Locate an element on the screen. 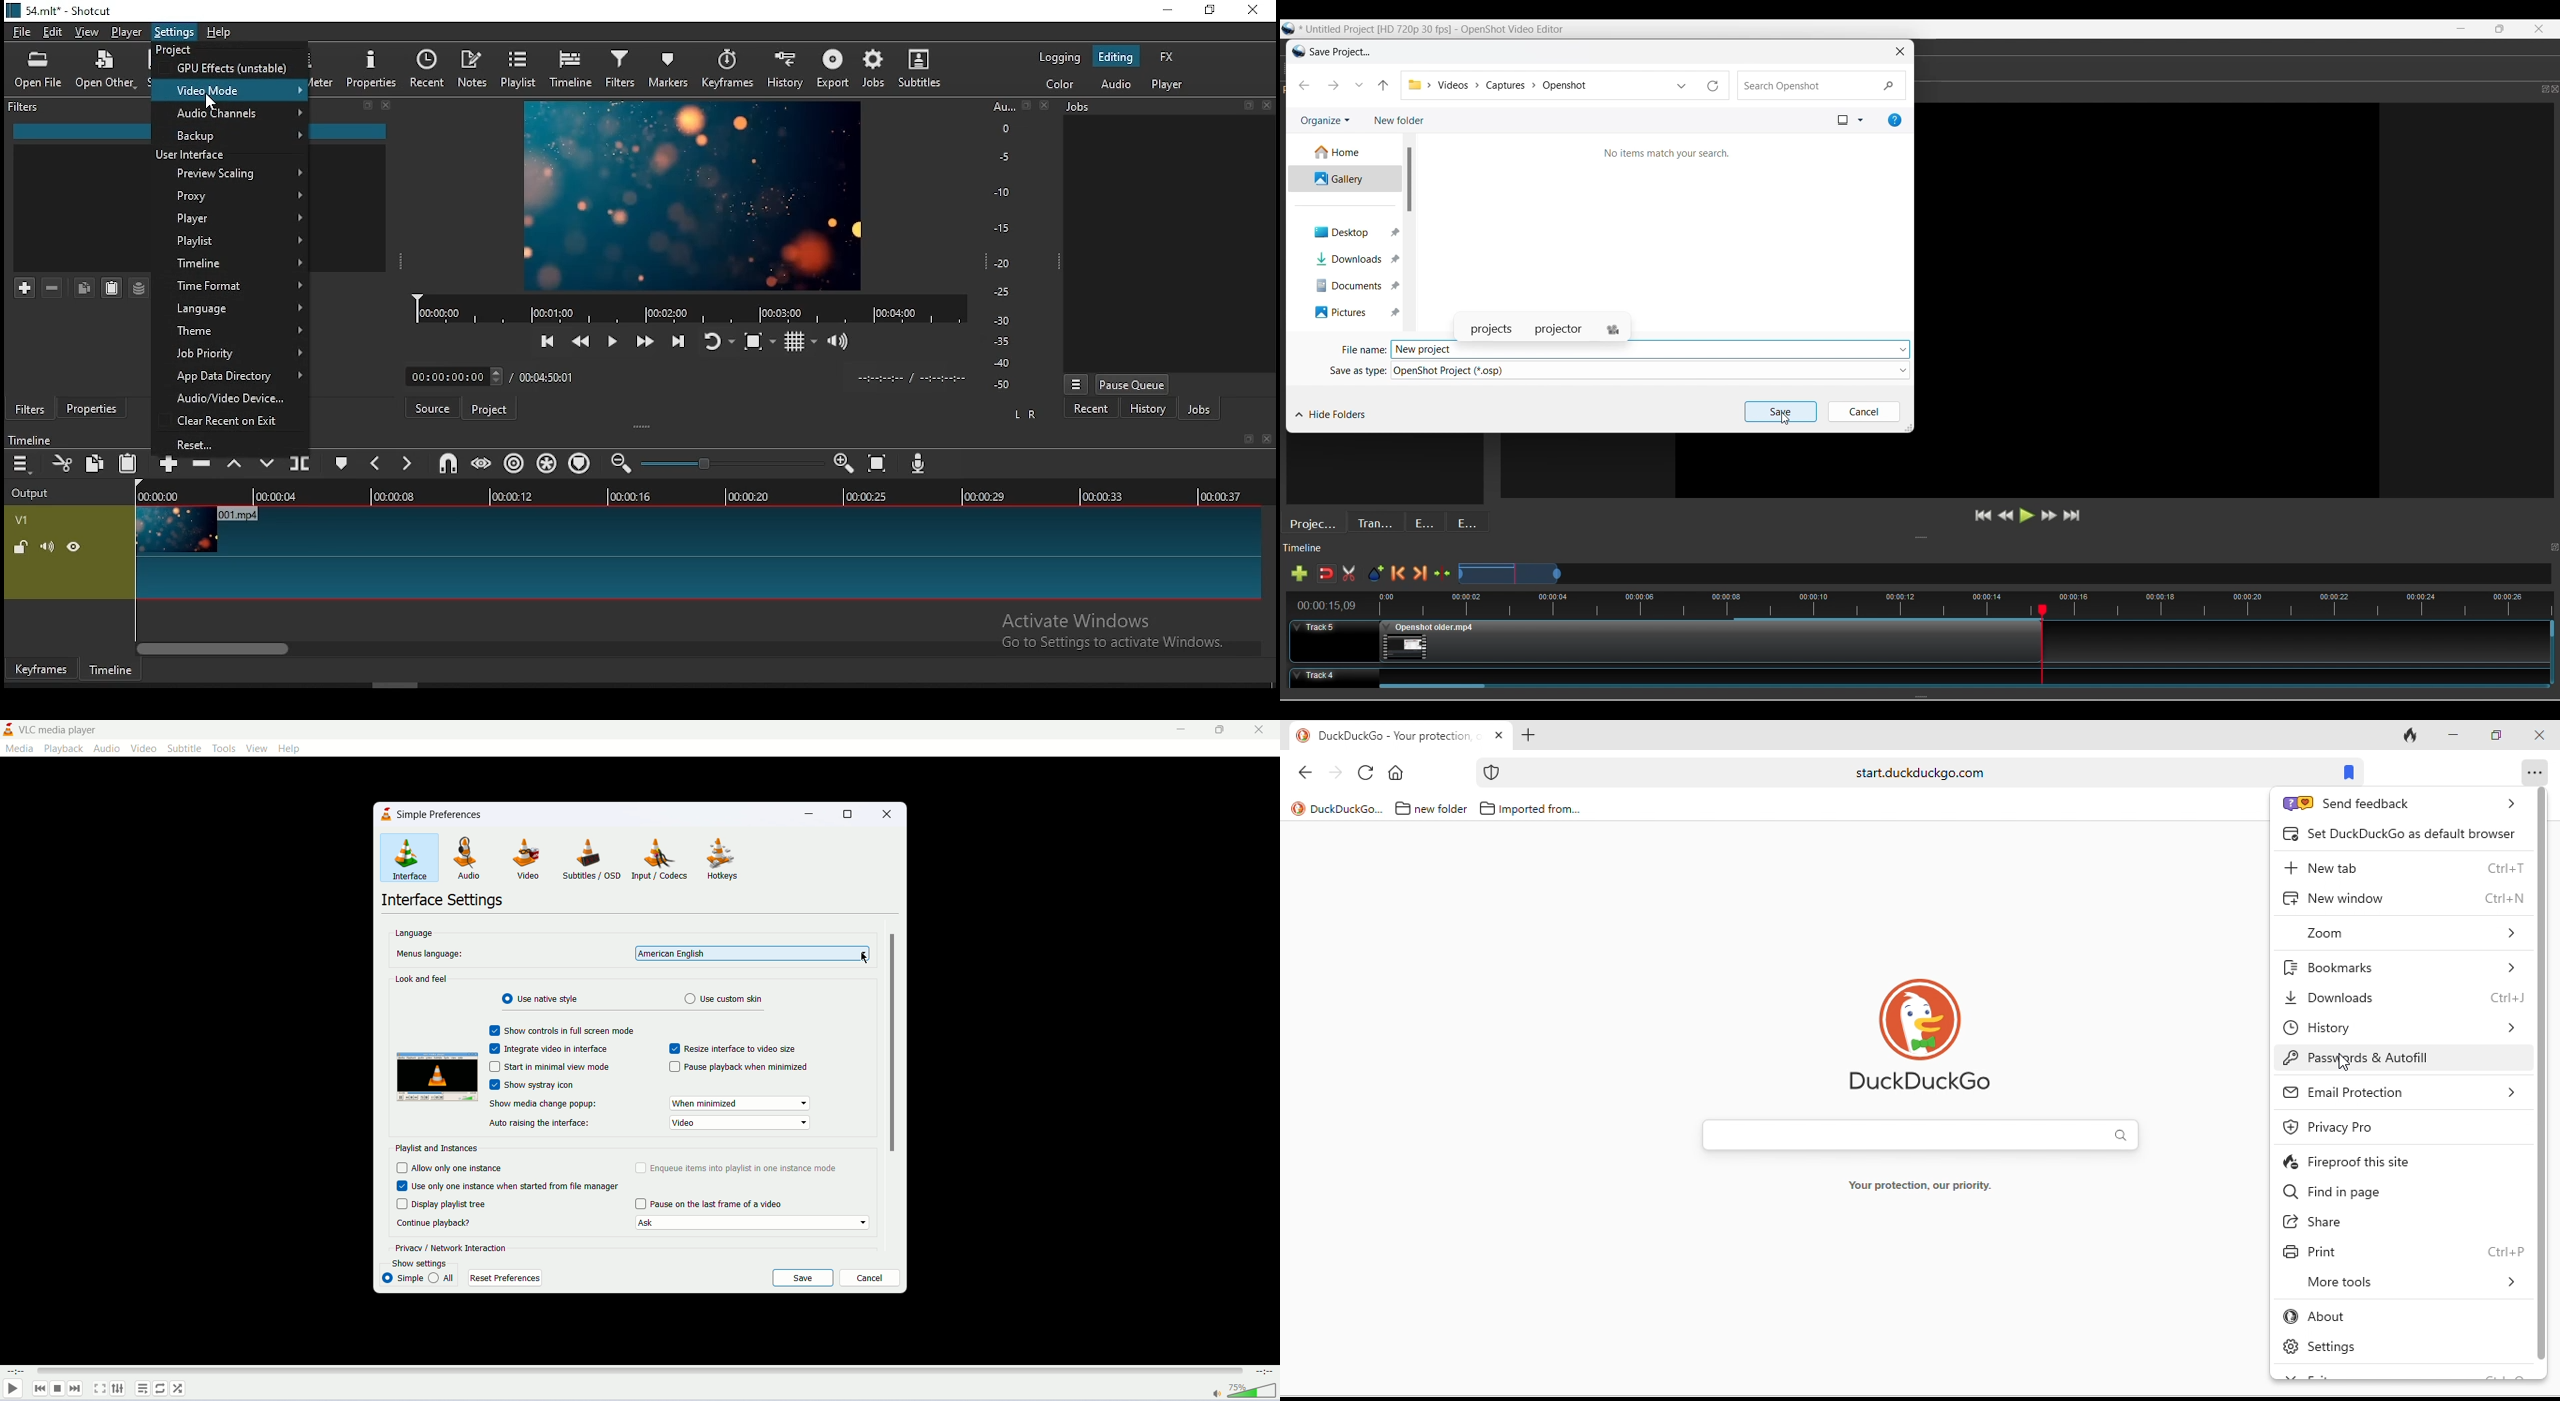  00:00:29 is located at coordinates (987, 496).